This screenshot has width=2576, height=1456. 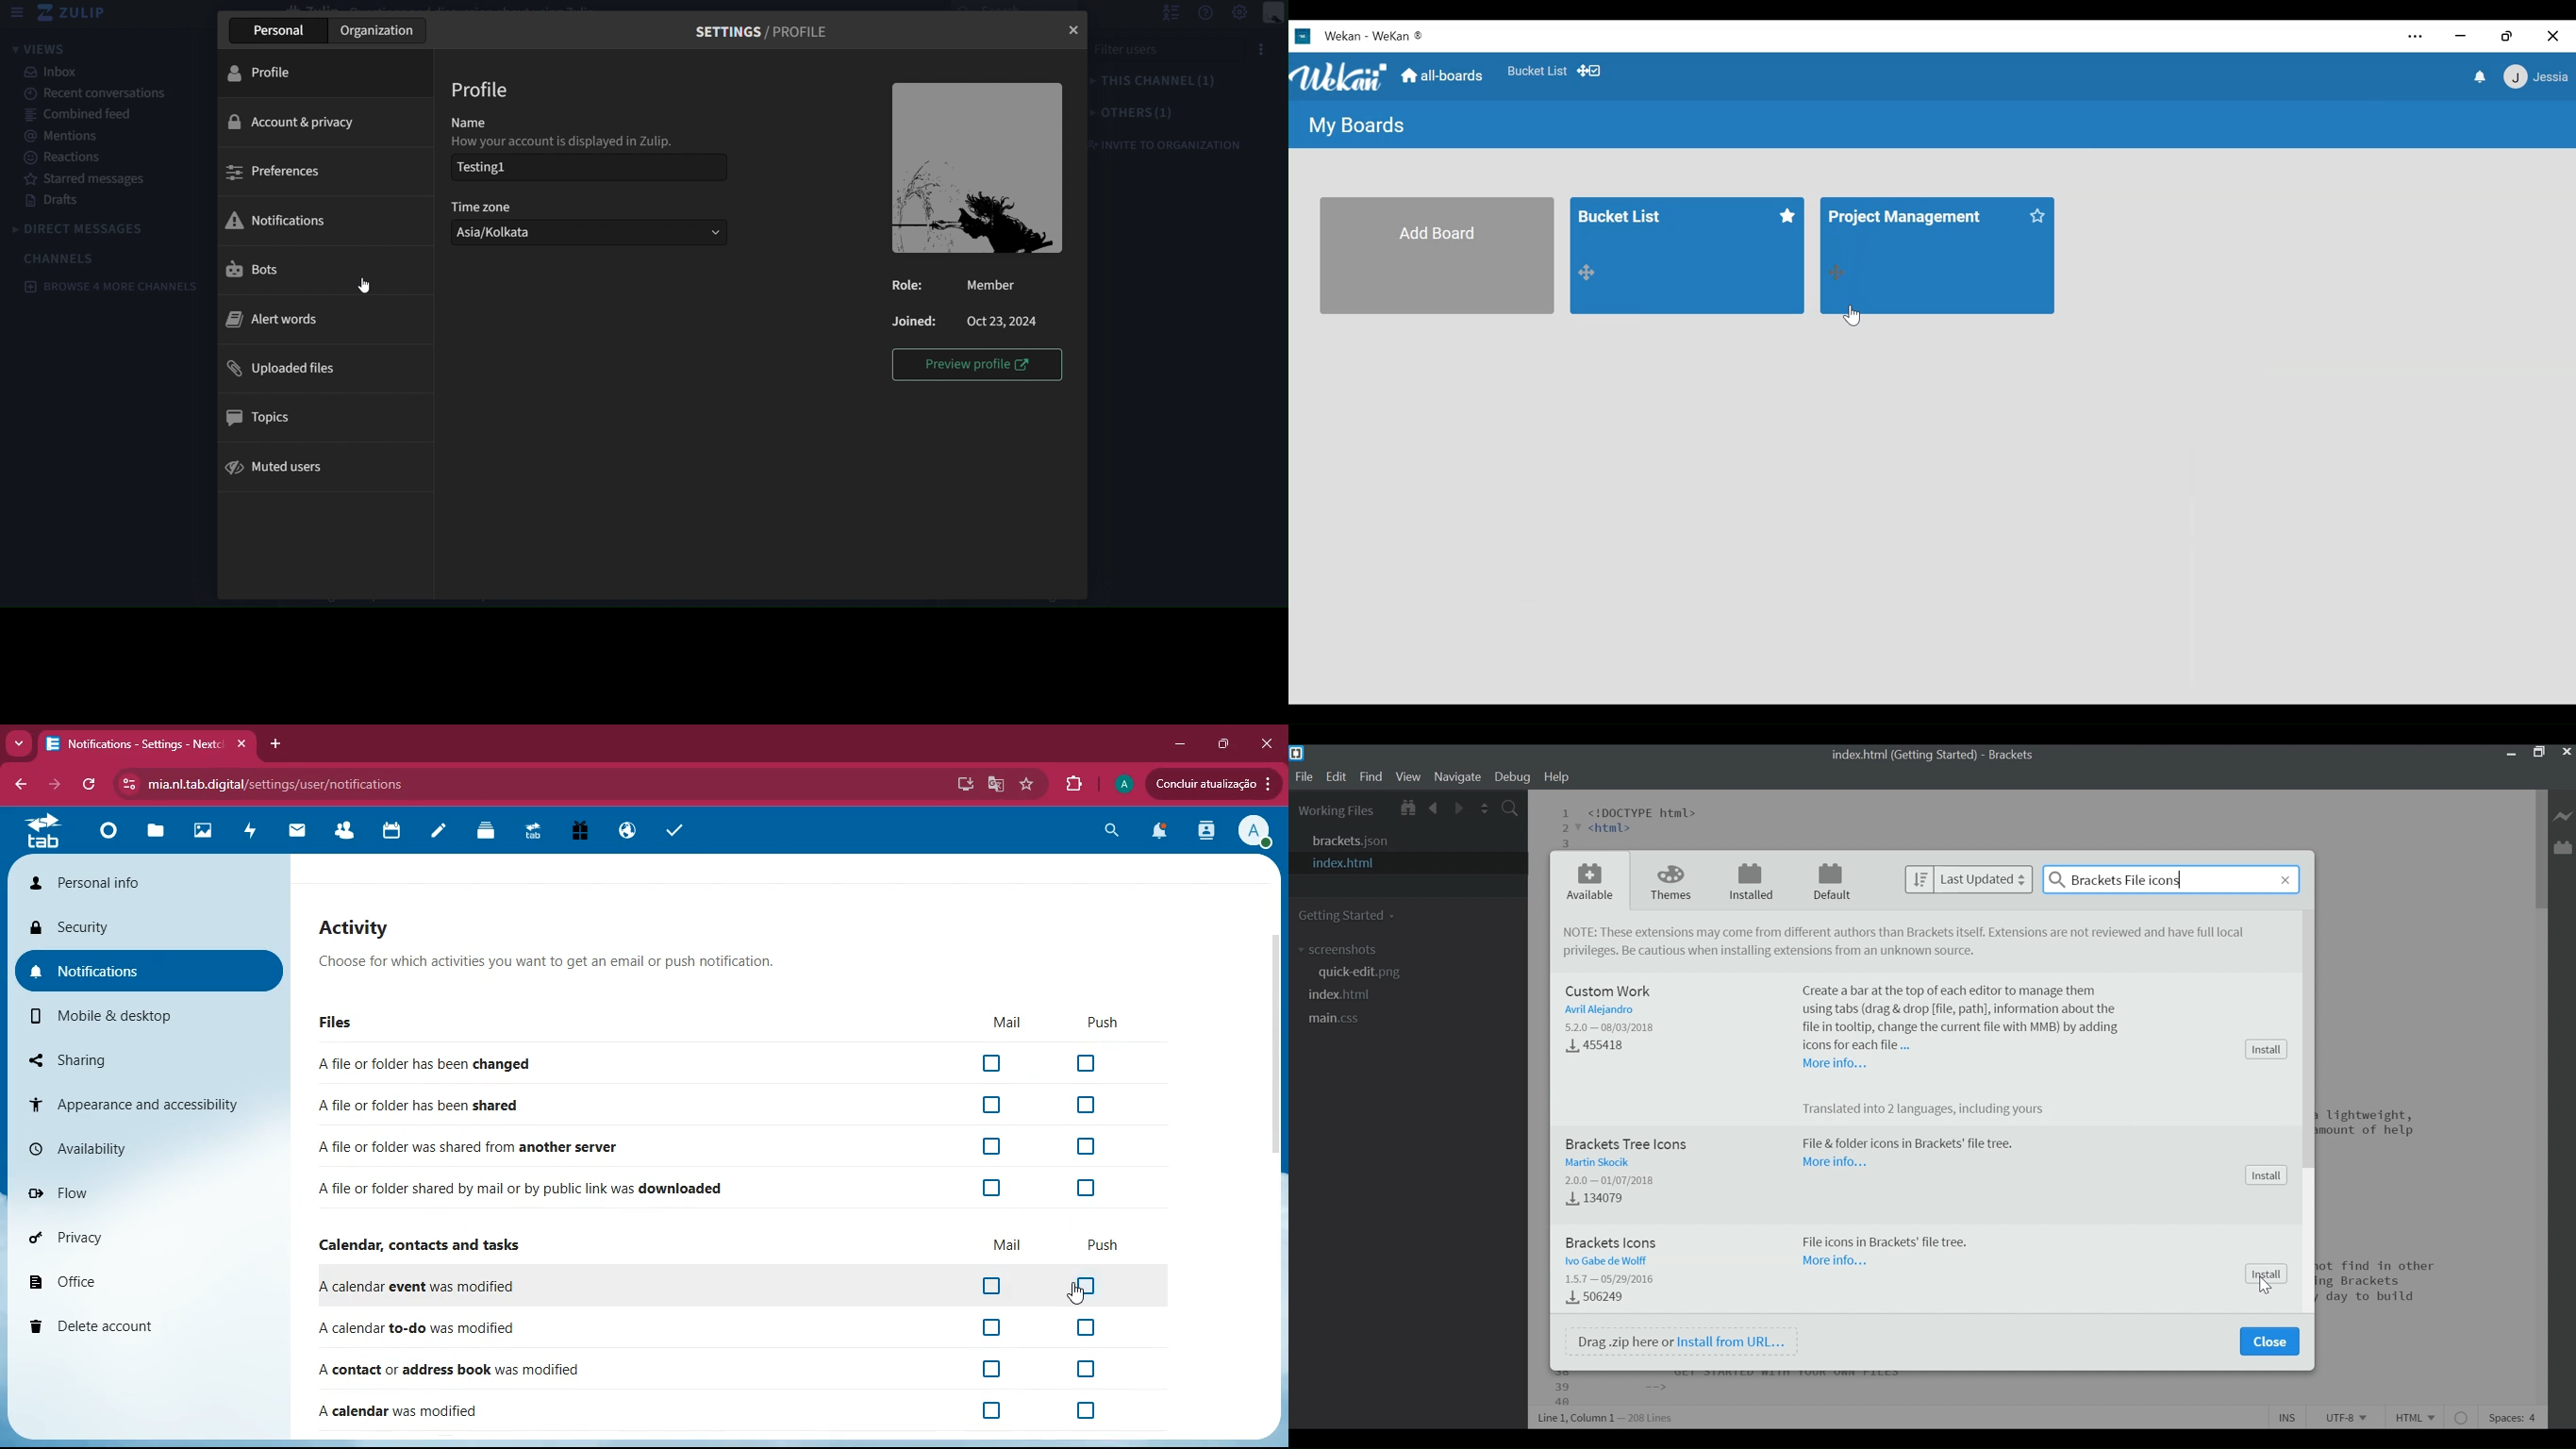 I want to click on channels, so click(x=68, y=258).